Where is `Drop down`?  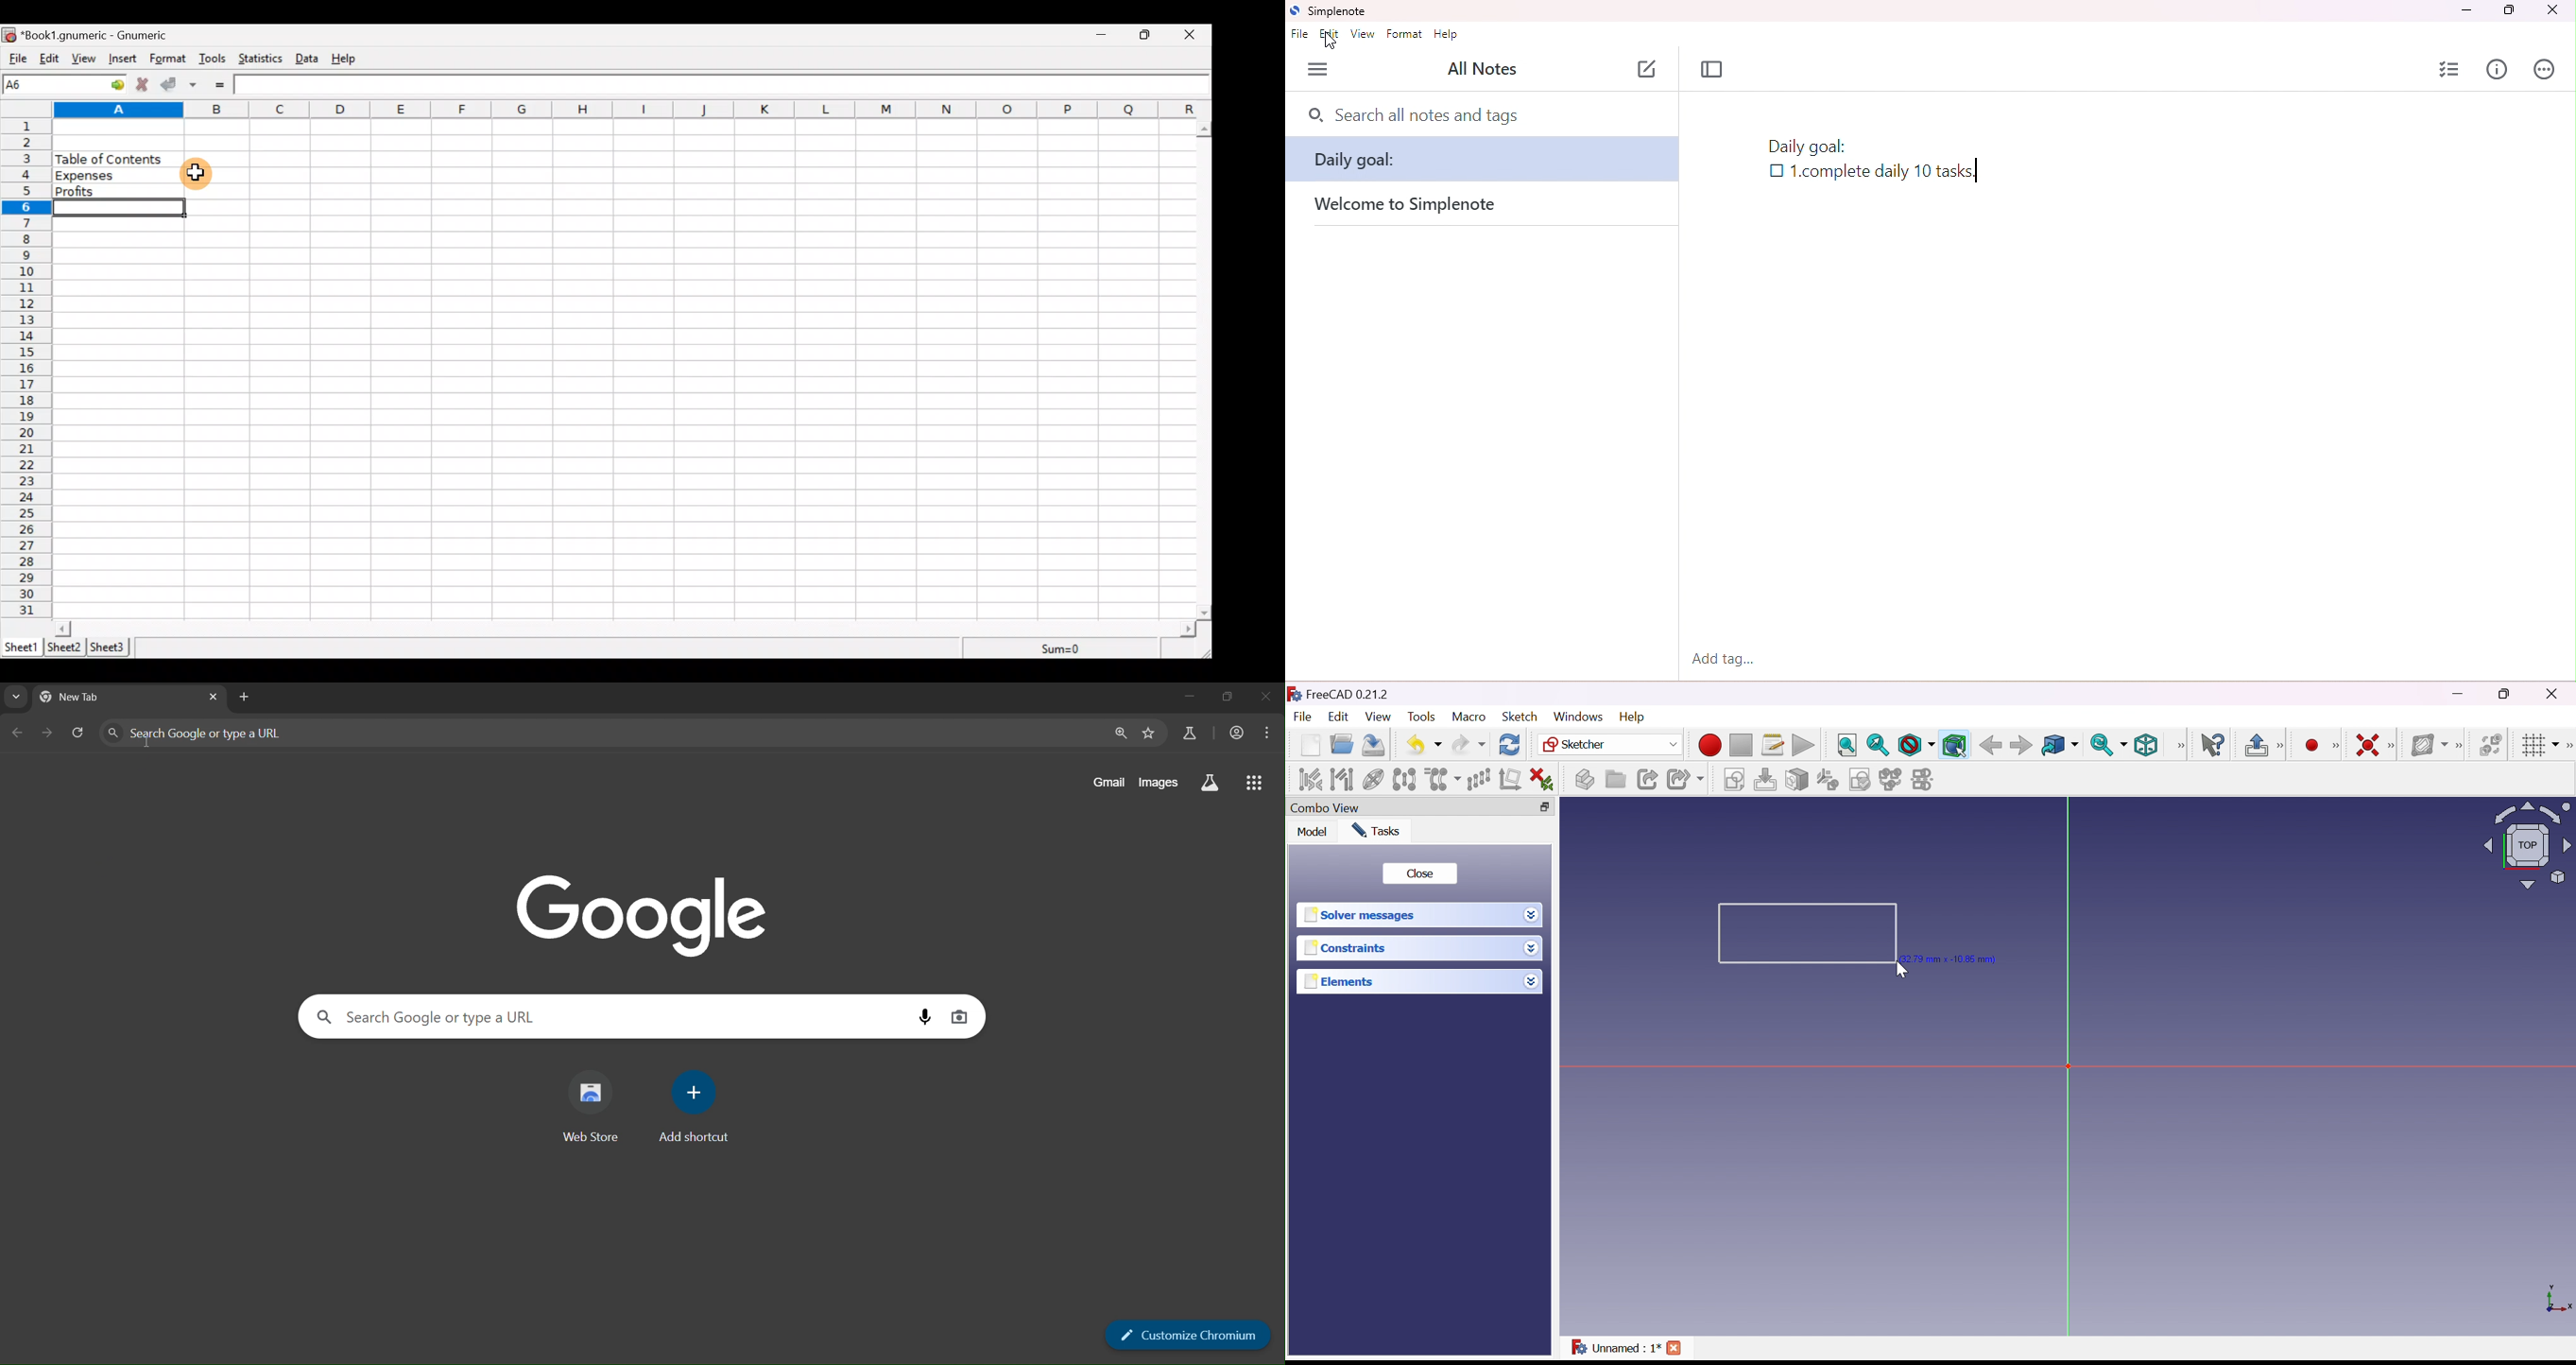 Drop down is located at coordinates (1532, 915).